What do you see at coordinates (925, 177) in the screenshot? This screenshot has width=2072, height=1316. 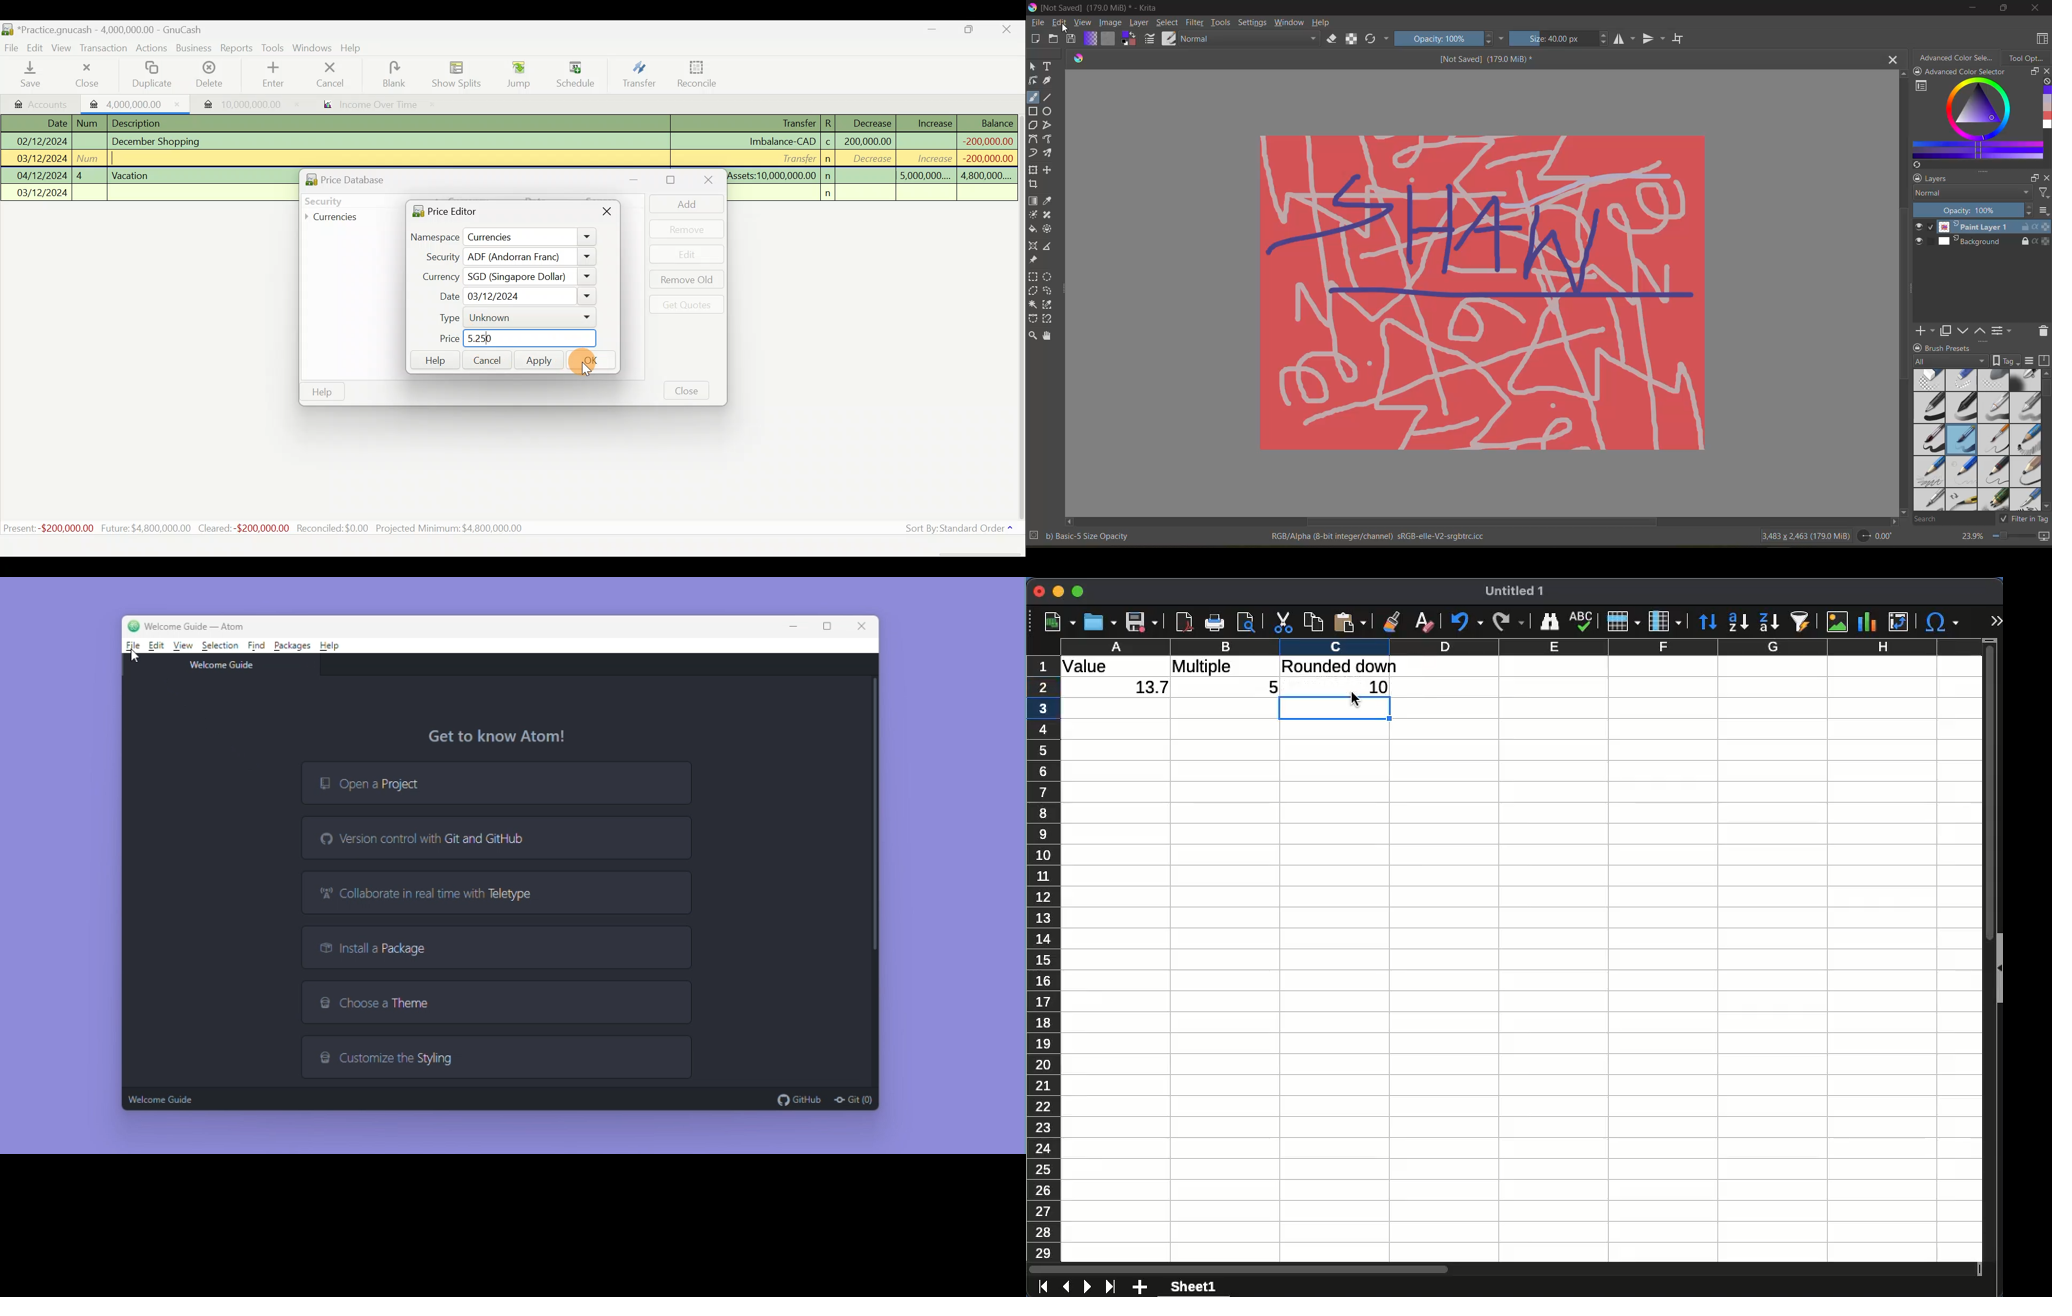 I see `5,000,000` at bounding box center [925, 177].